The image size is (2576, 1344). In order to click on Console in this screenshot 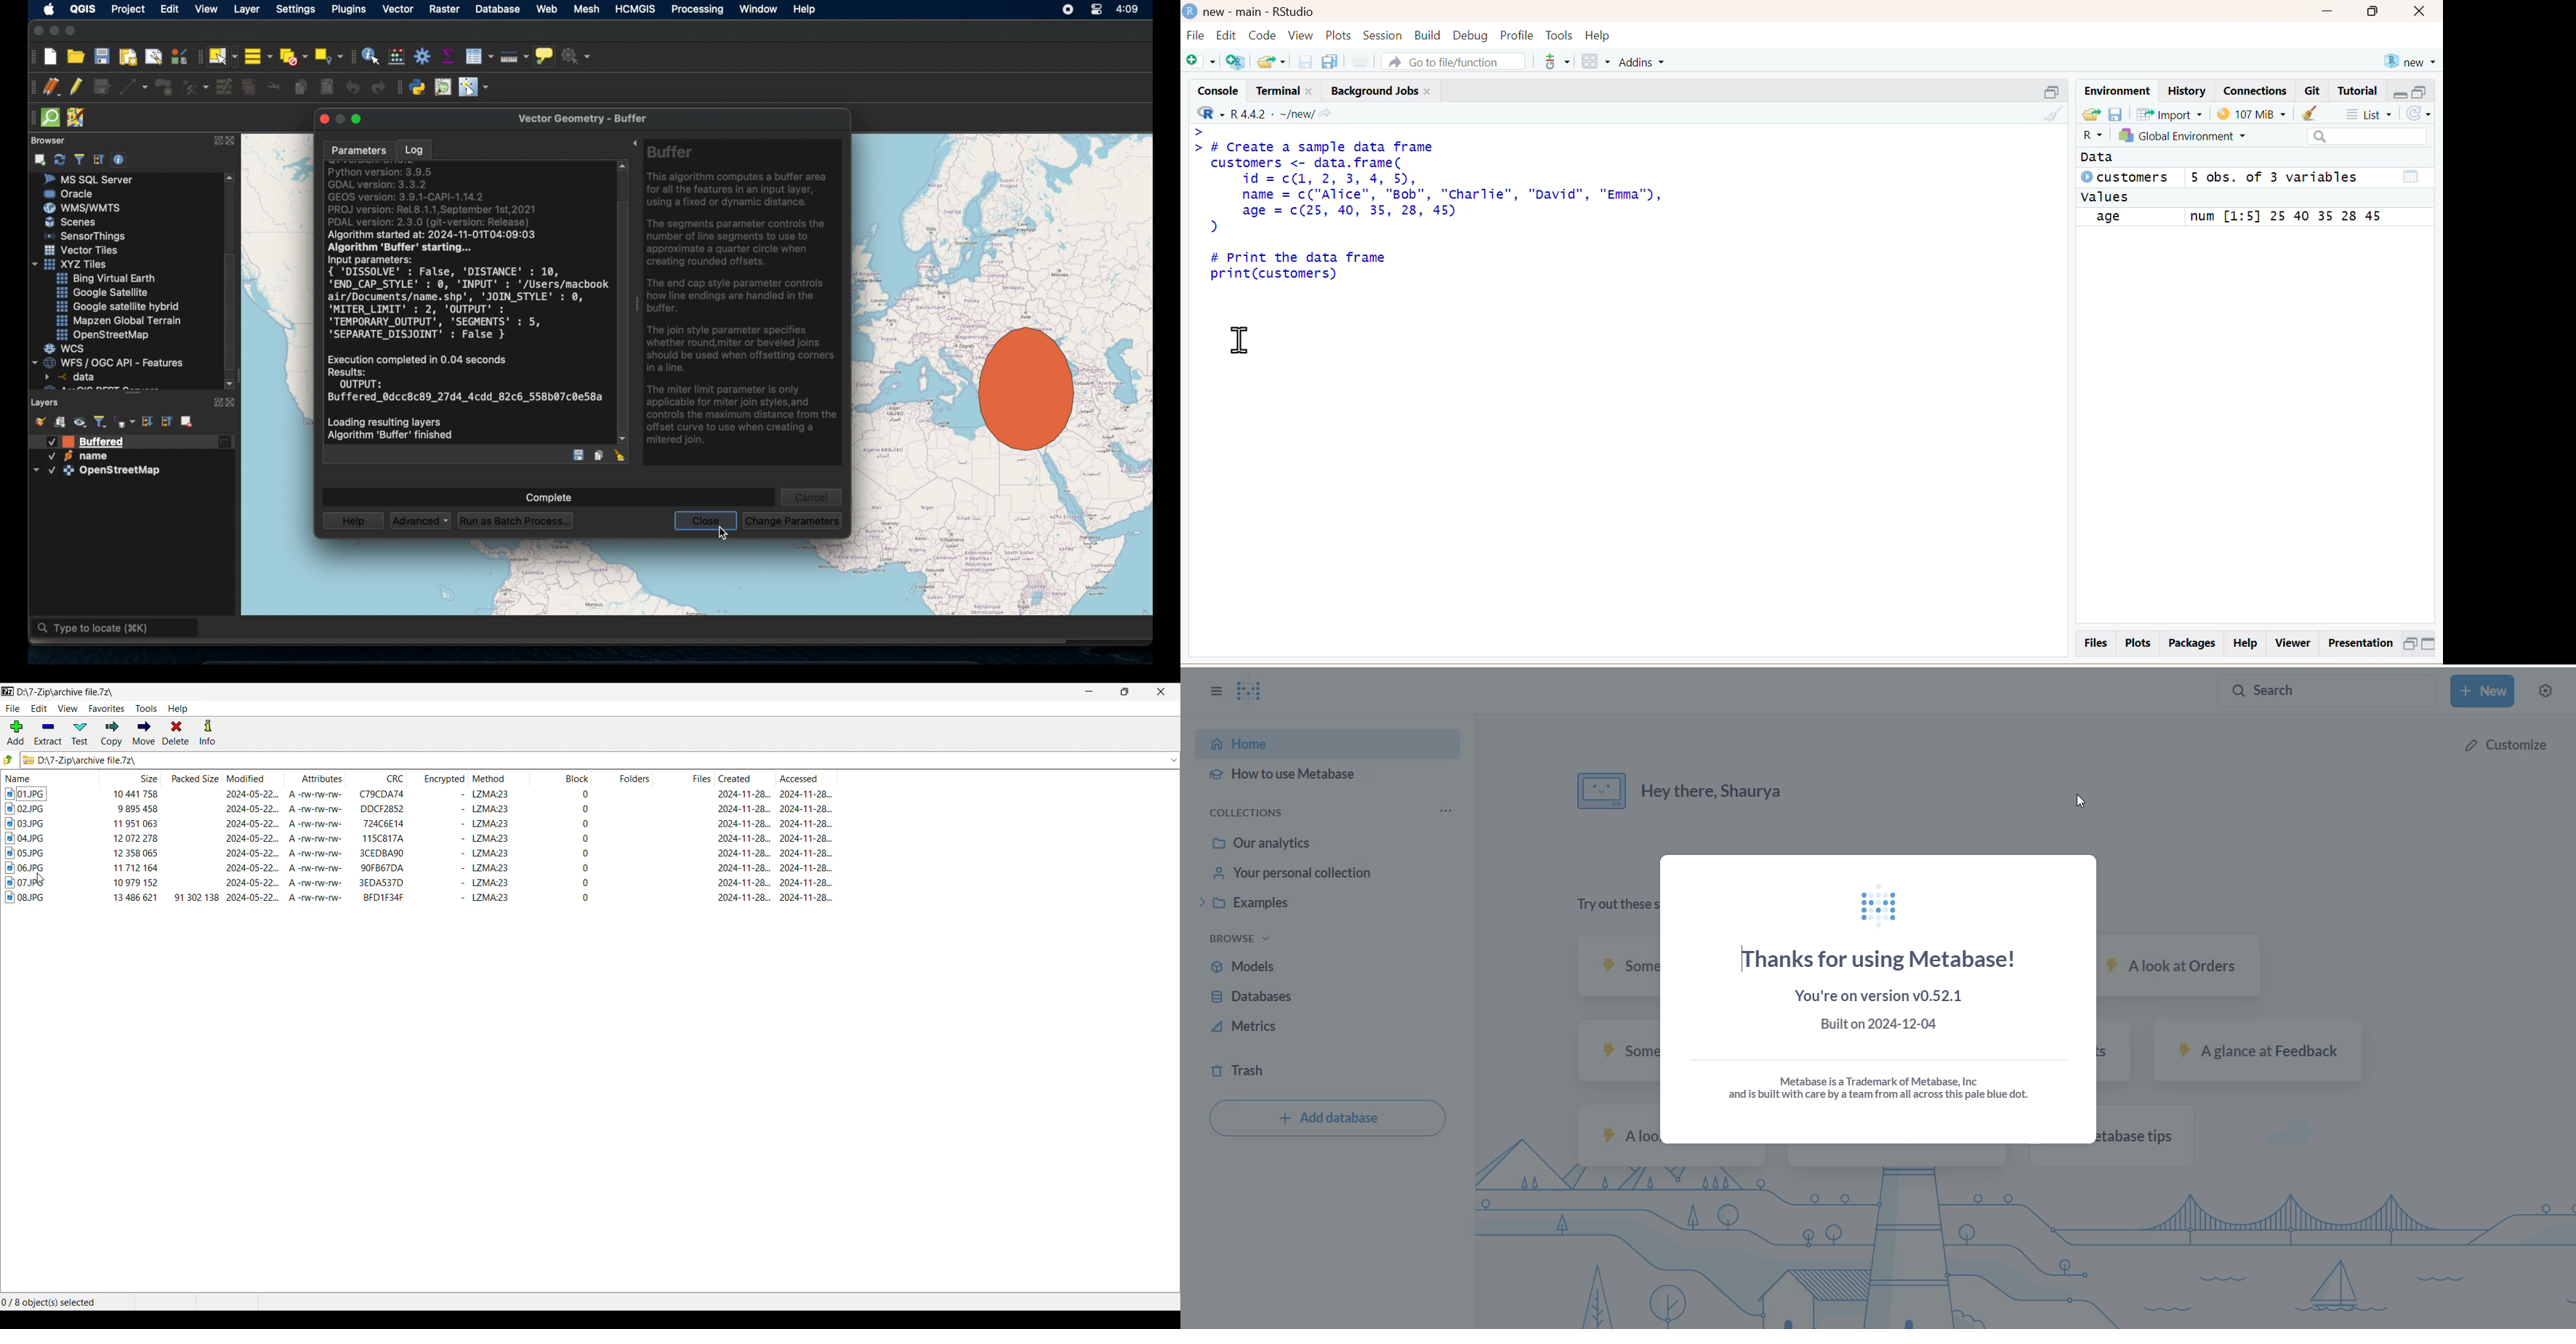, I will do `click(1215, 89)`.